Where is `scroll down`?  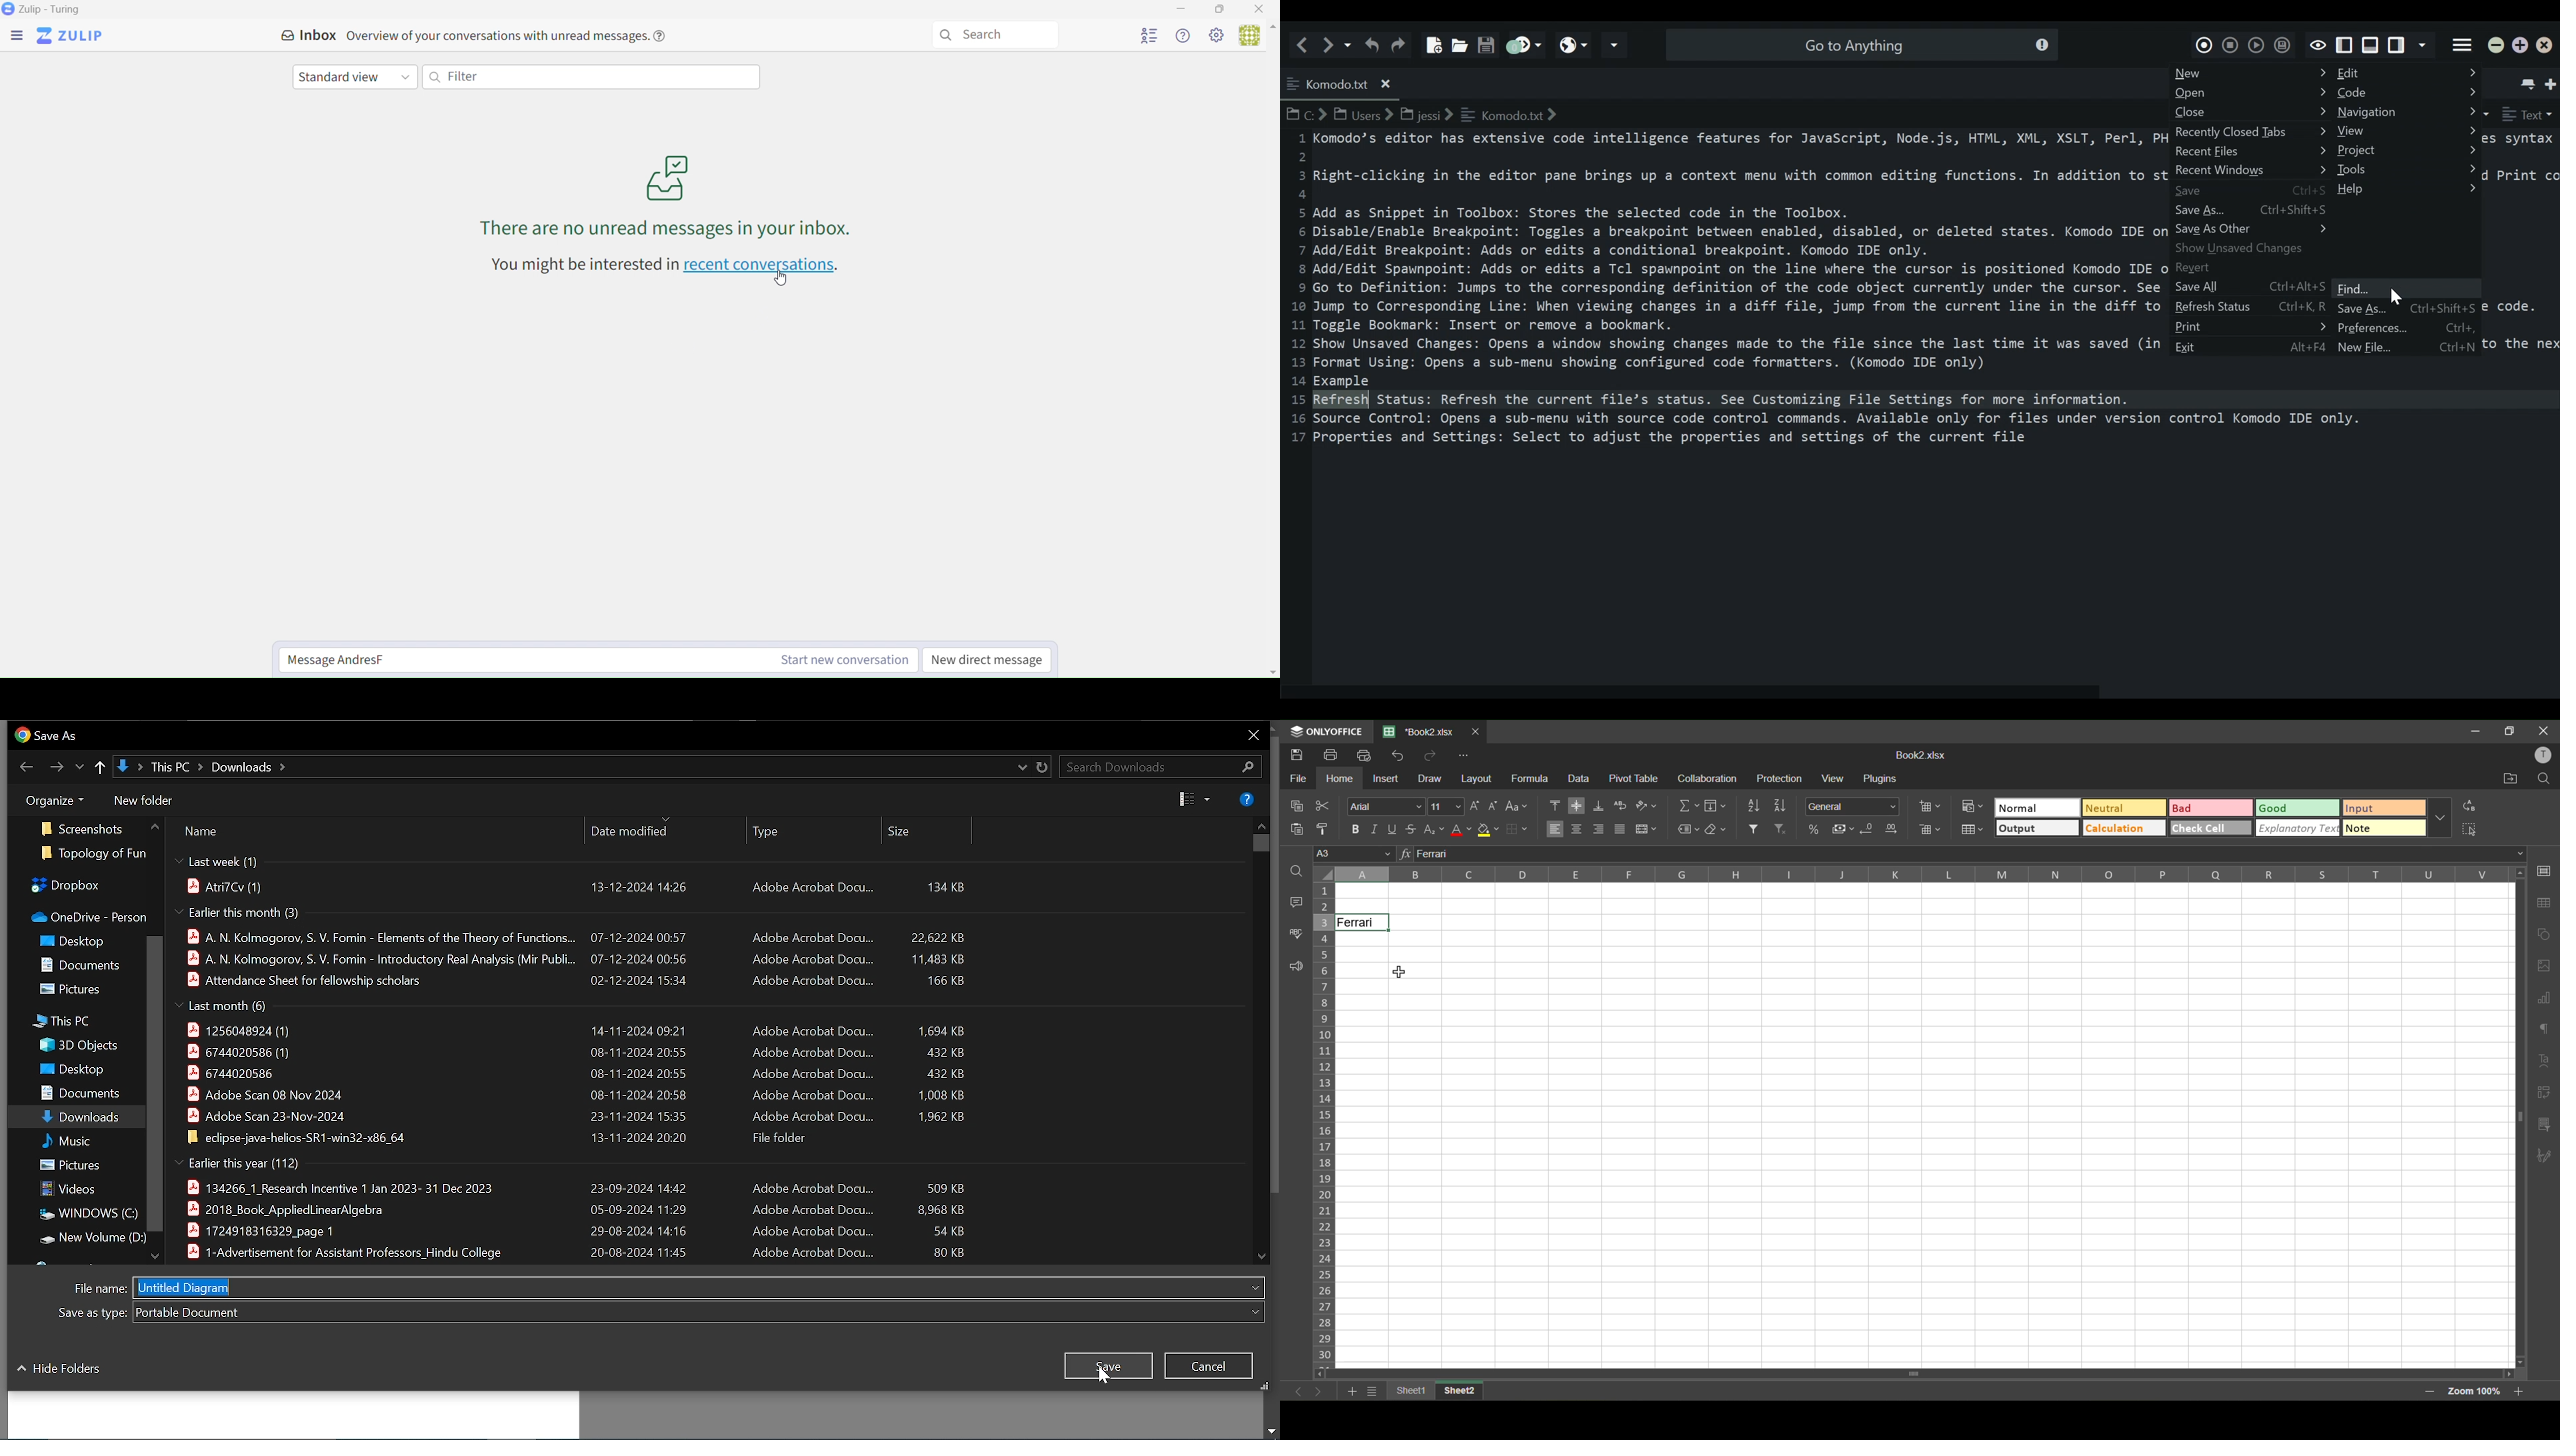 scroll down is located at coordinates (2521, 1363).